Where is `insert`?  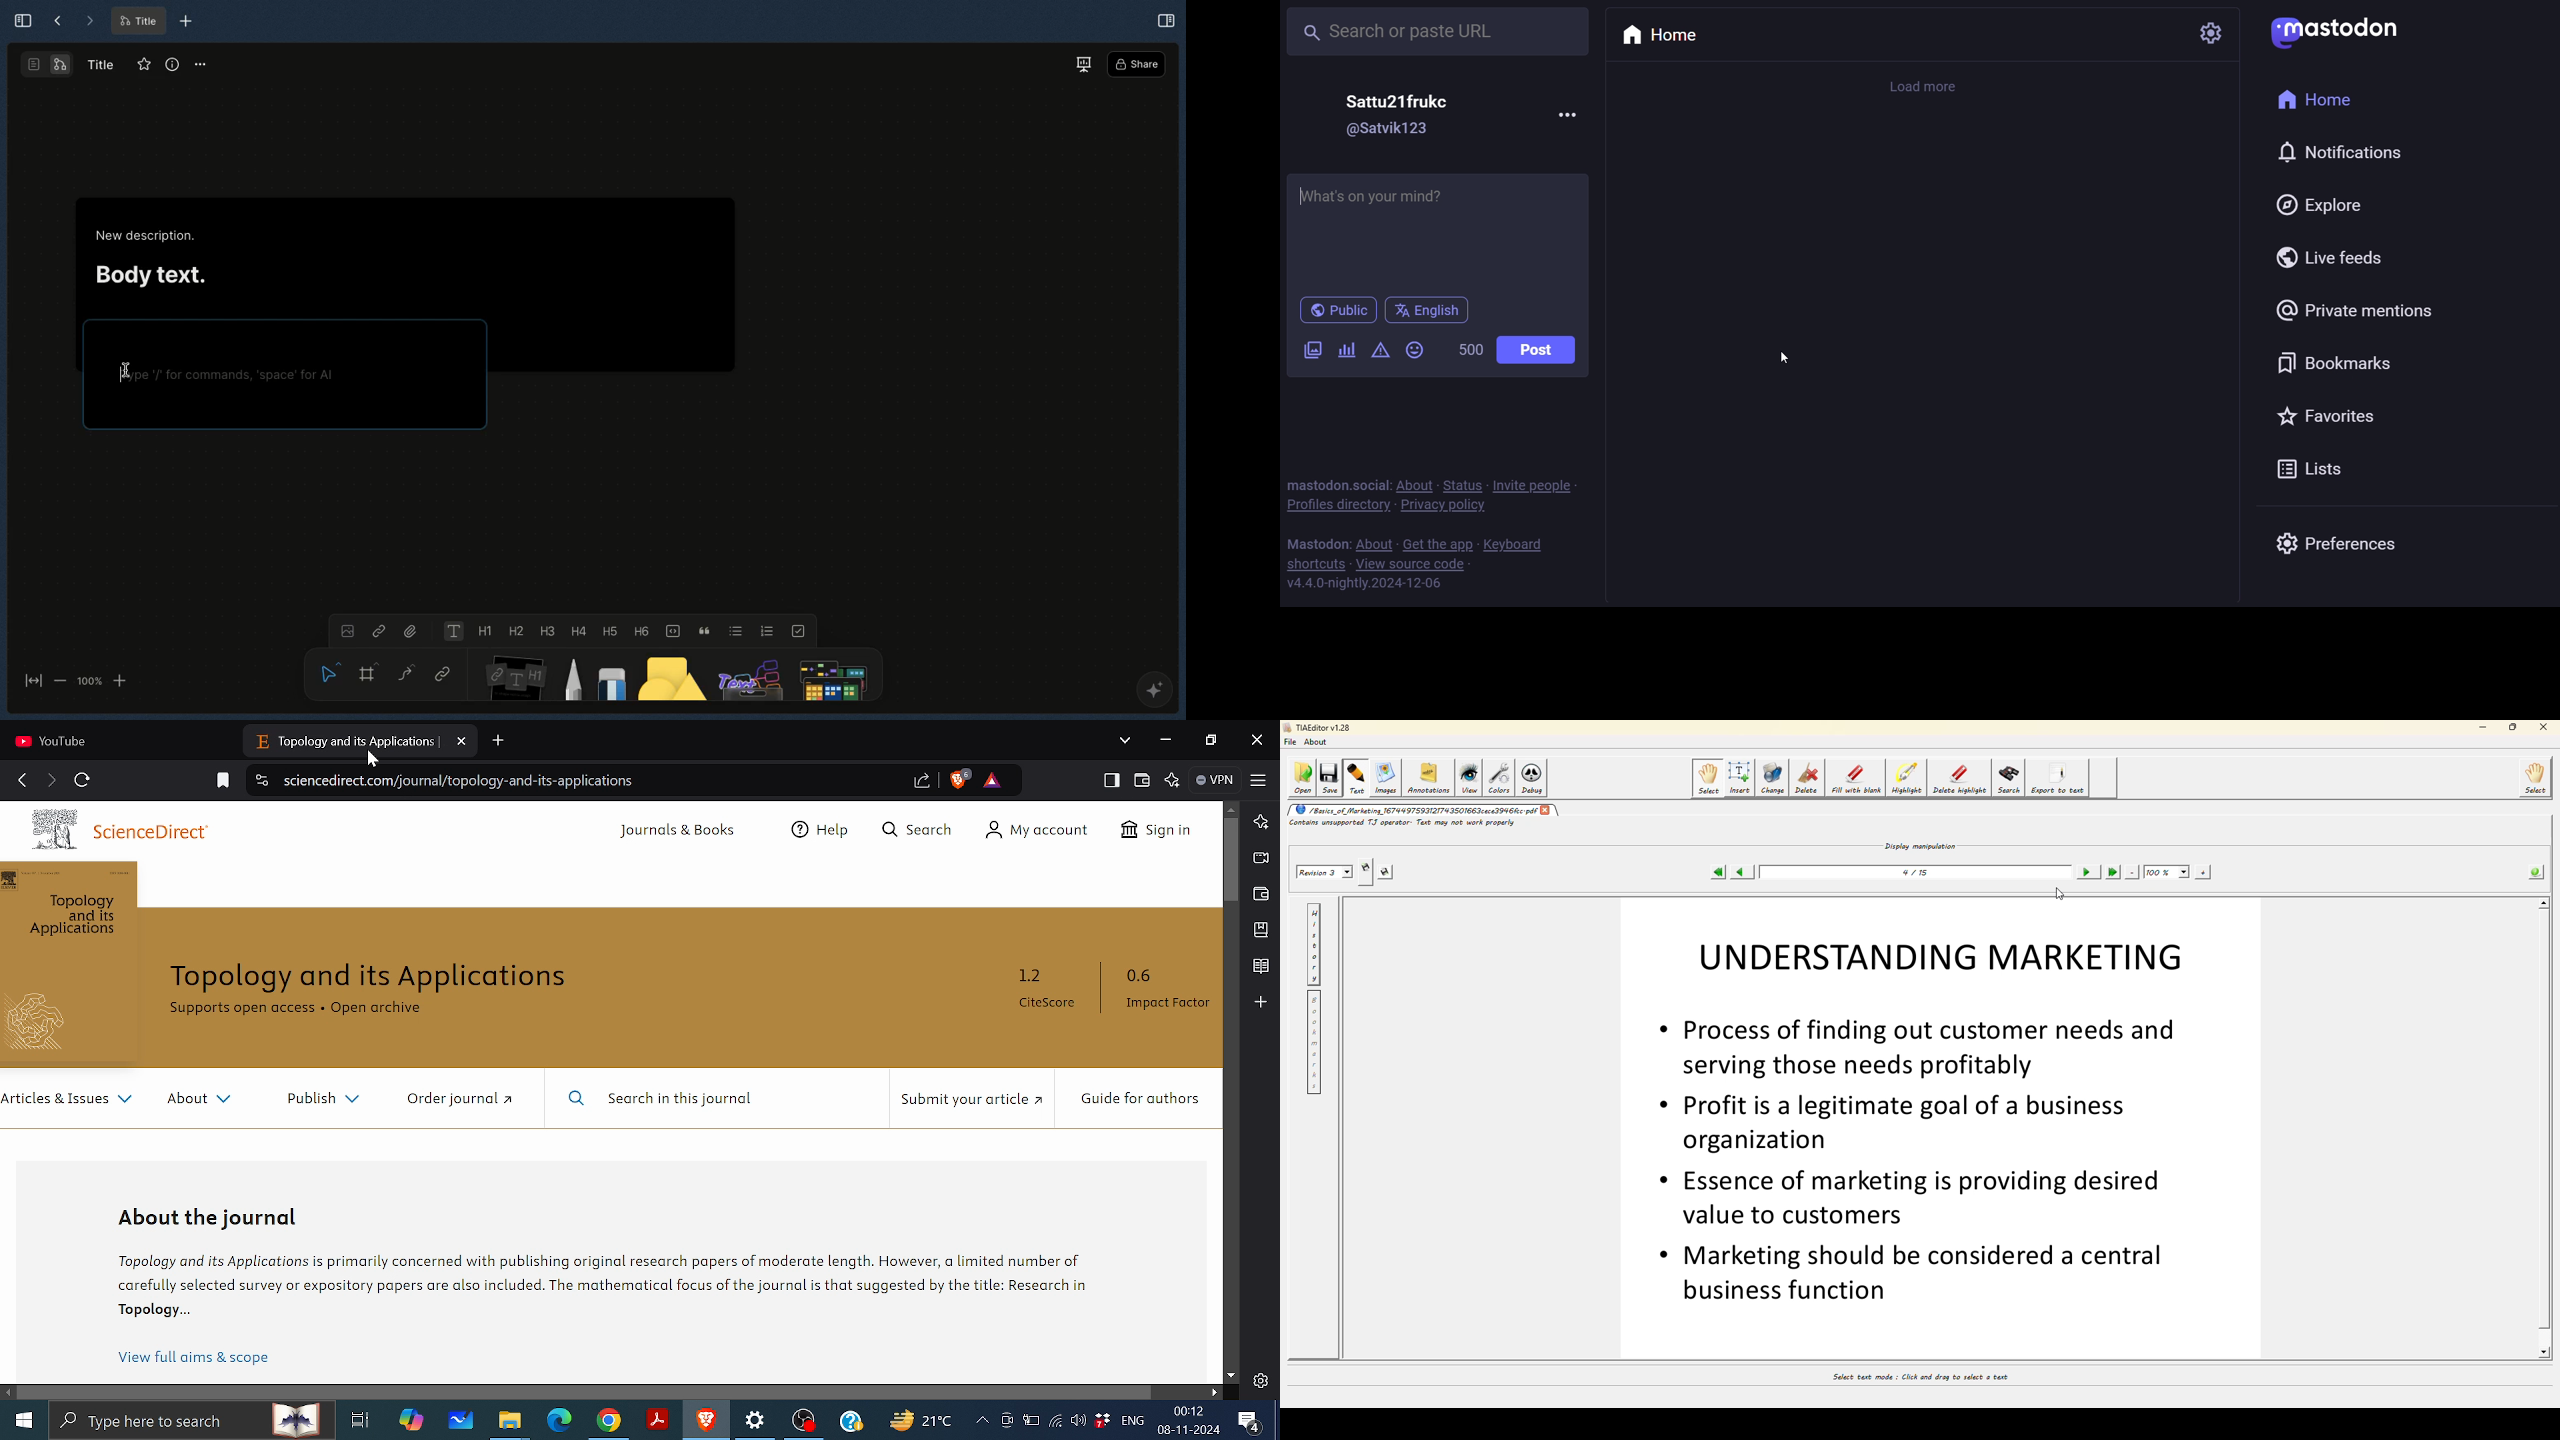
insert is located at coordinates (1739, 779).